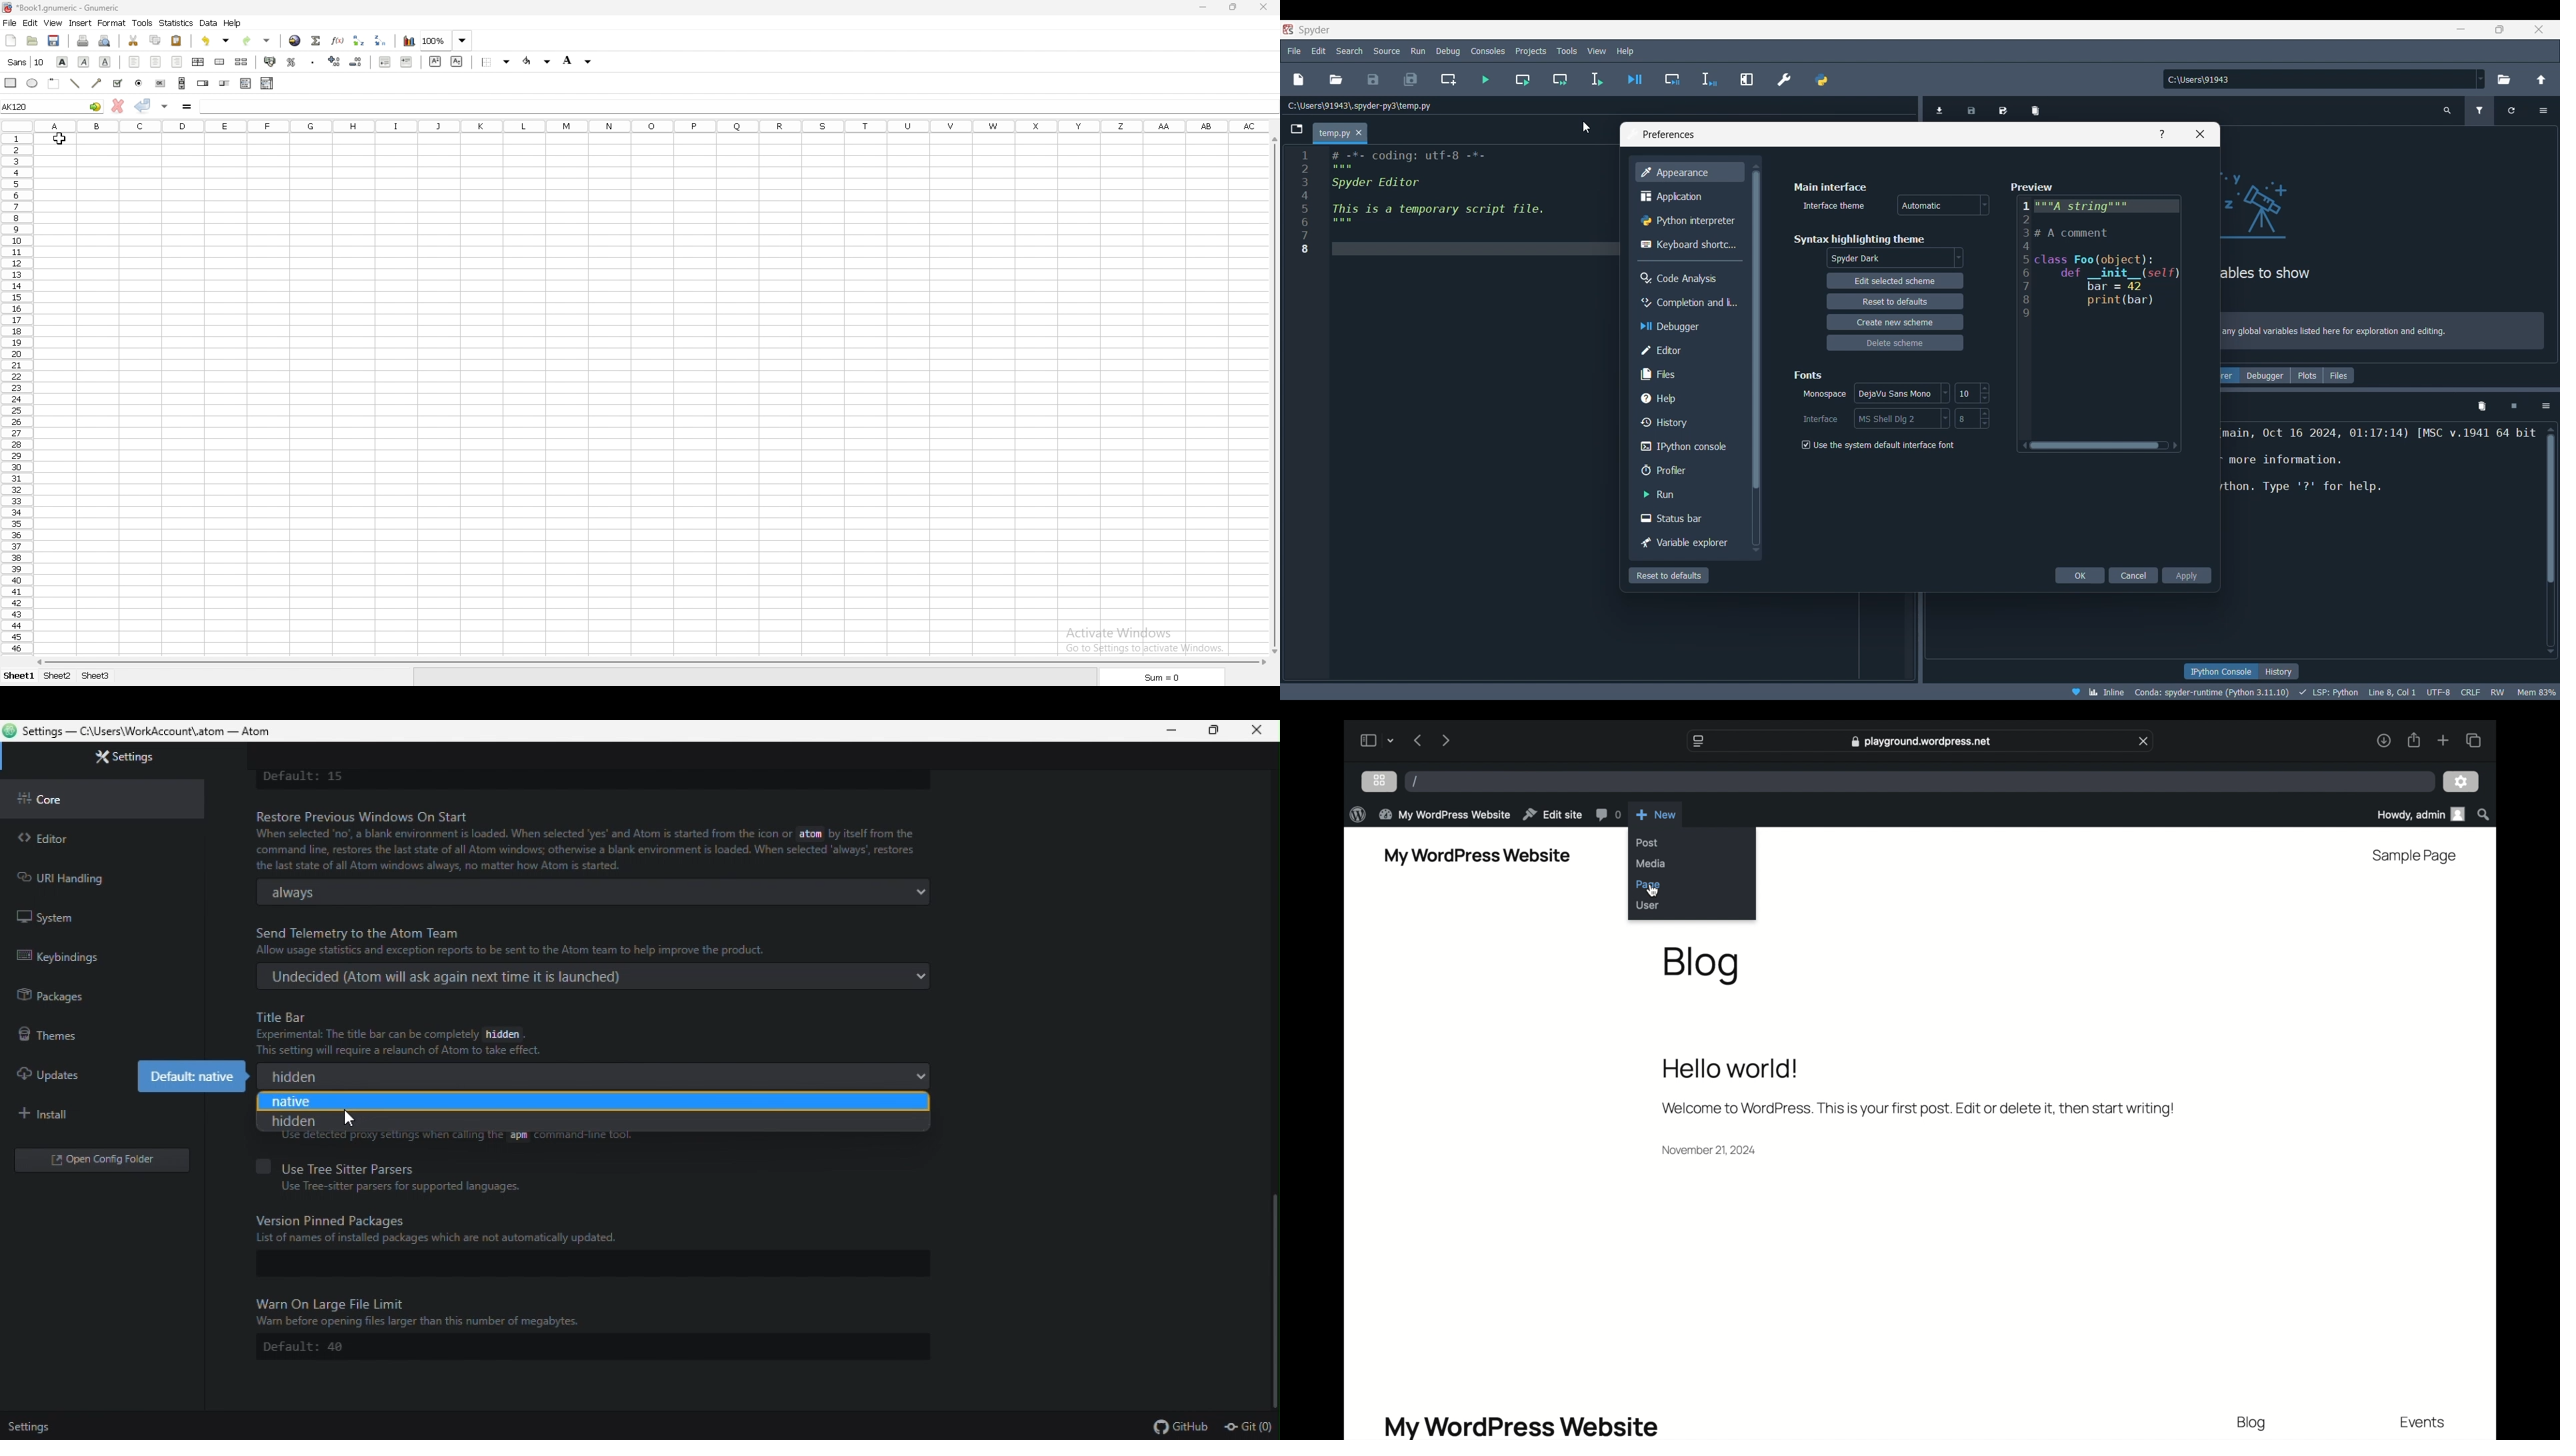  Describe the element at coordinates (1607, 814) in the screenshot. I see `comments` at that location.